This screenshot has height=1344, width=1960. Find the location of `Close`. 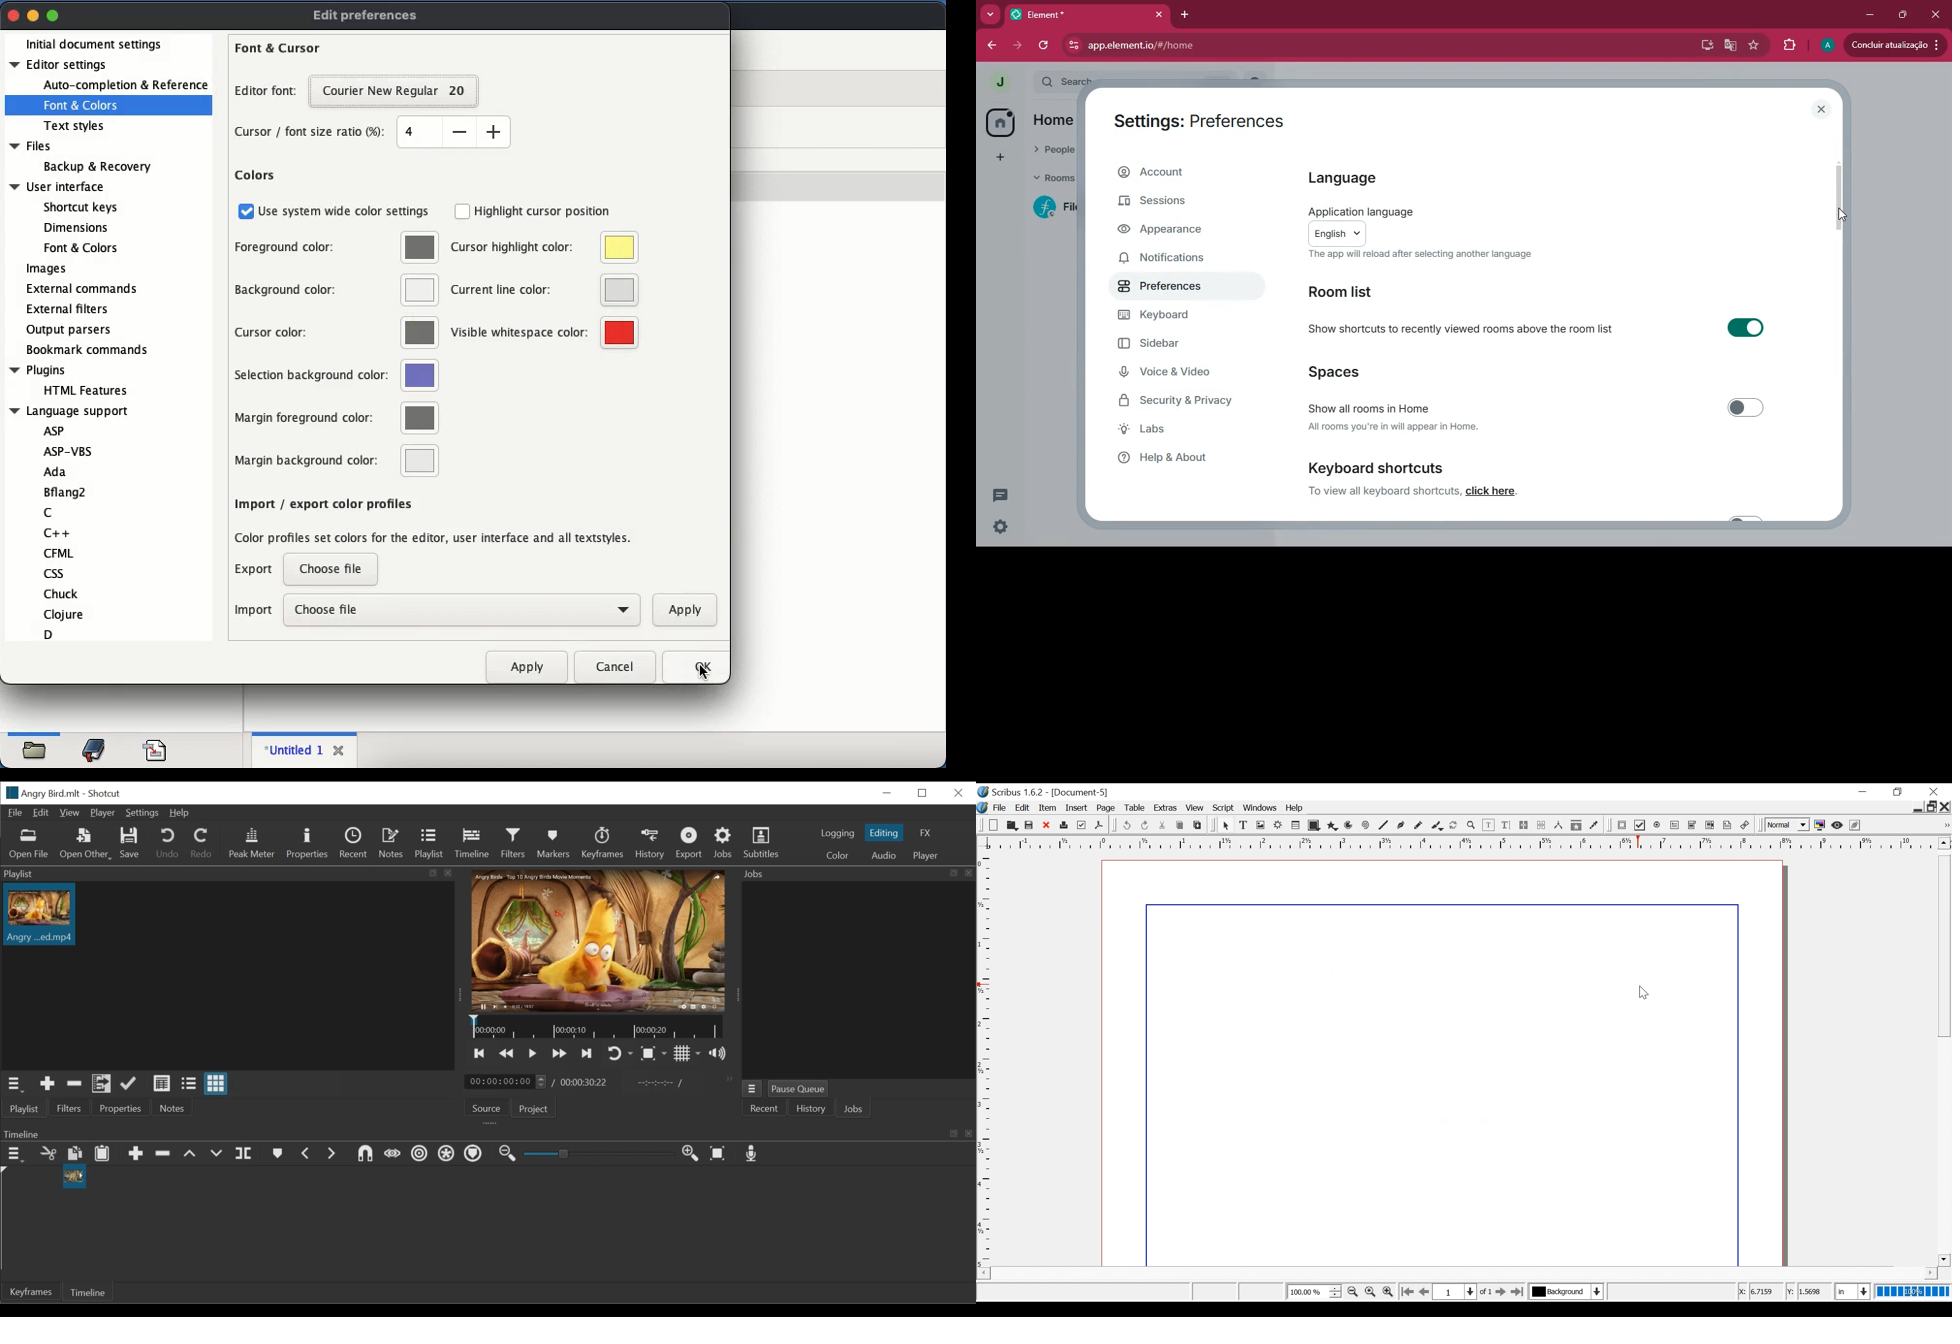

Close is located at coordinates (1933, 791).